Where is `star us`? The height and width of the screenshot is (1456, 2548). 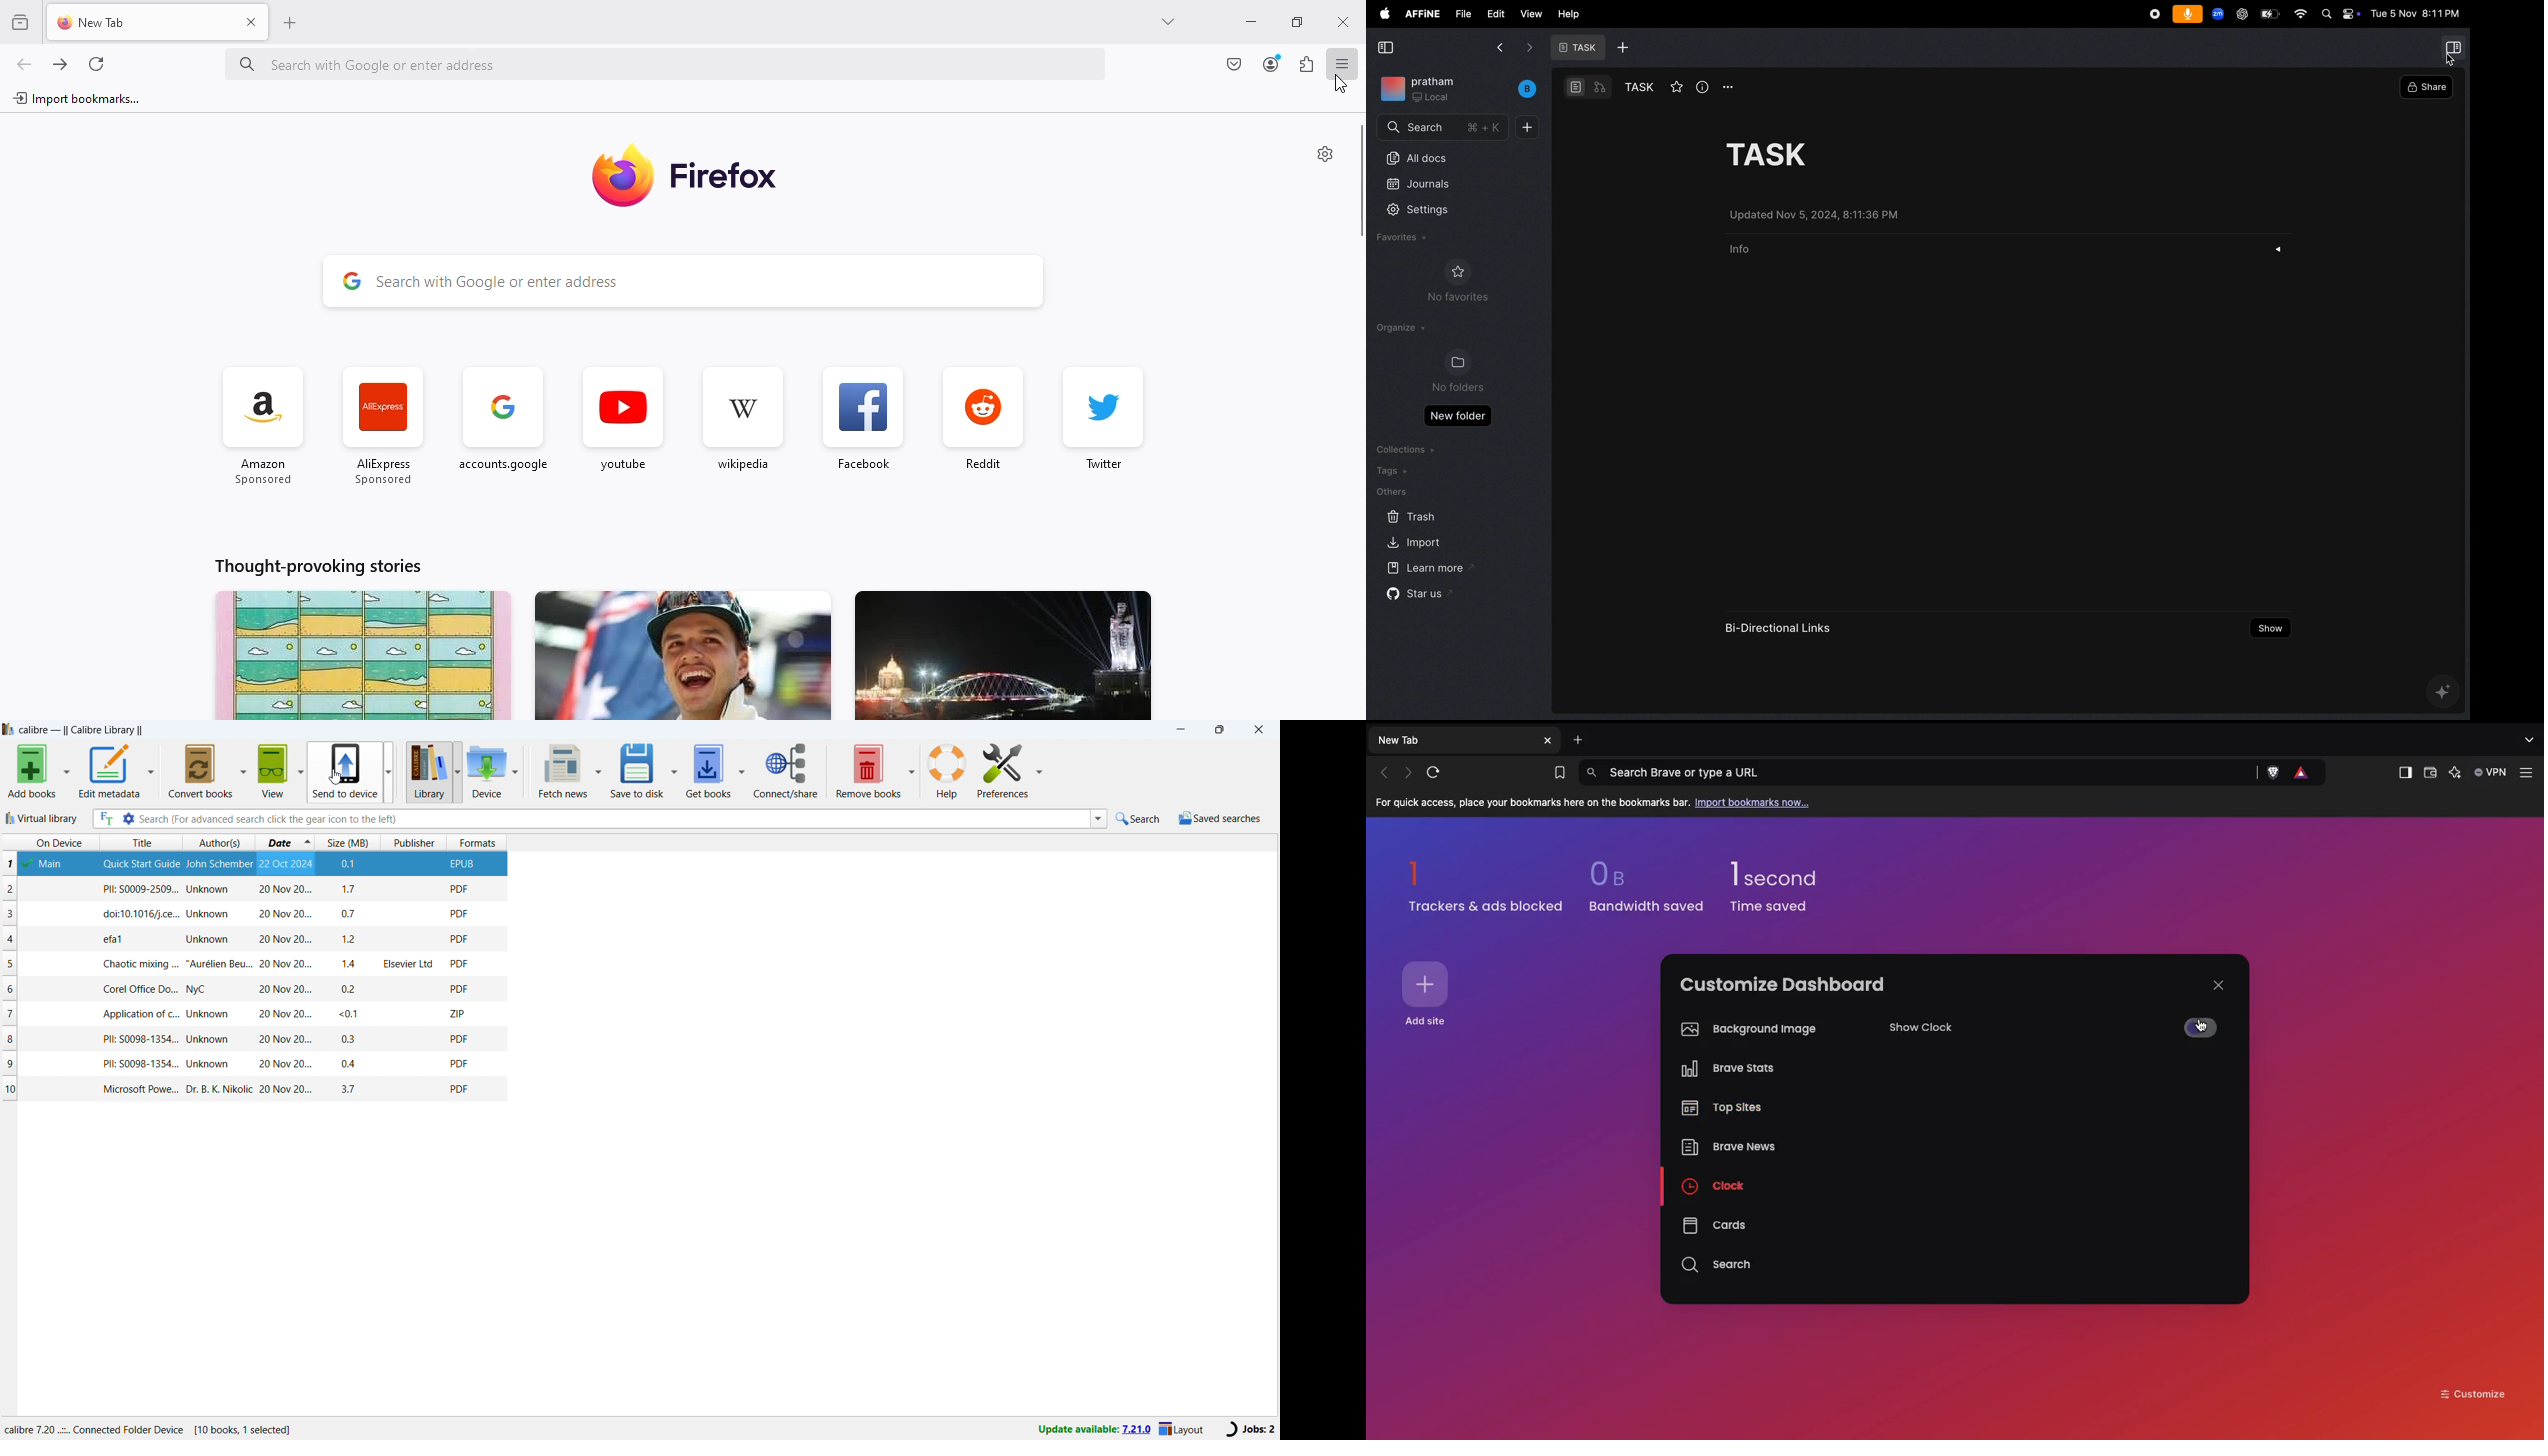 star us is located at coordinates (1416, 596).